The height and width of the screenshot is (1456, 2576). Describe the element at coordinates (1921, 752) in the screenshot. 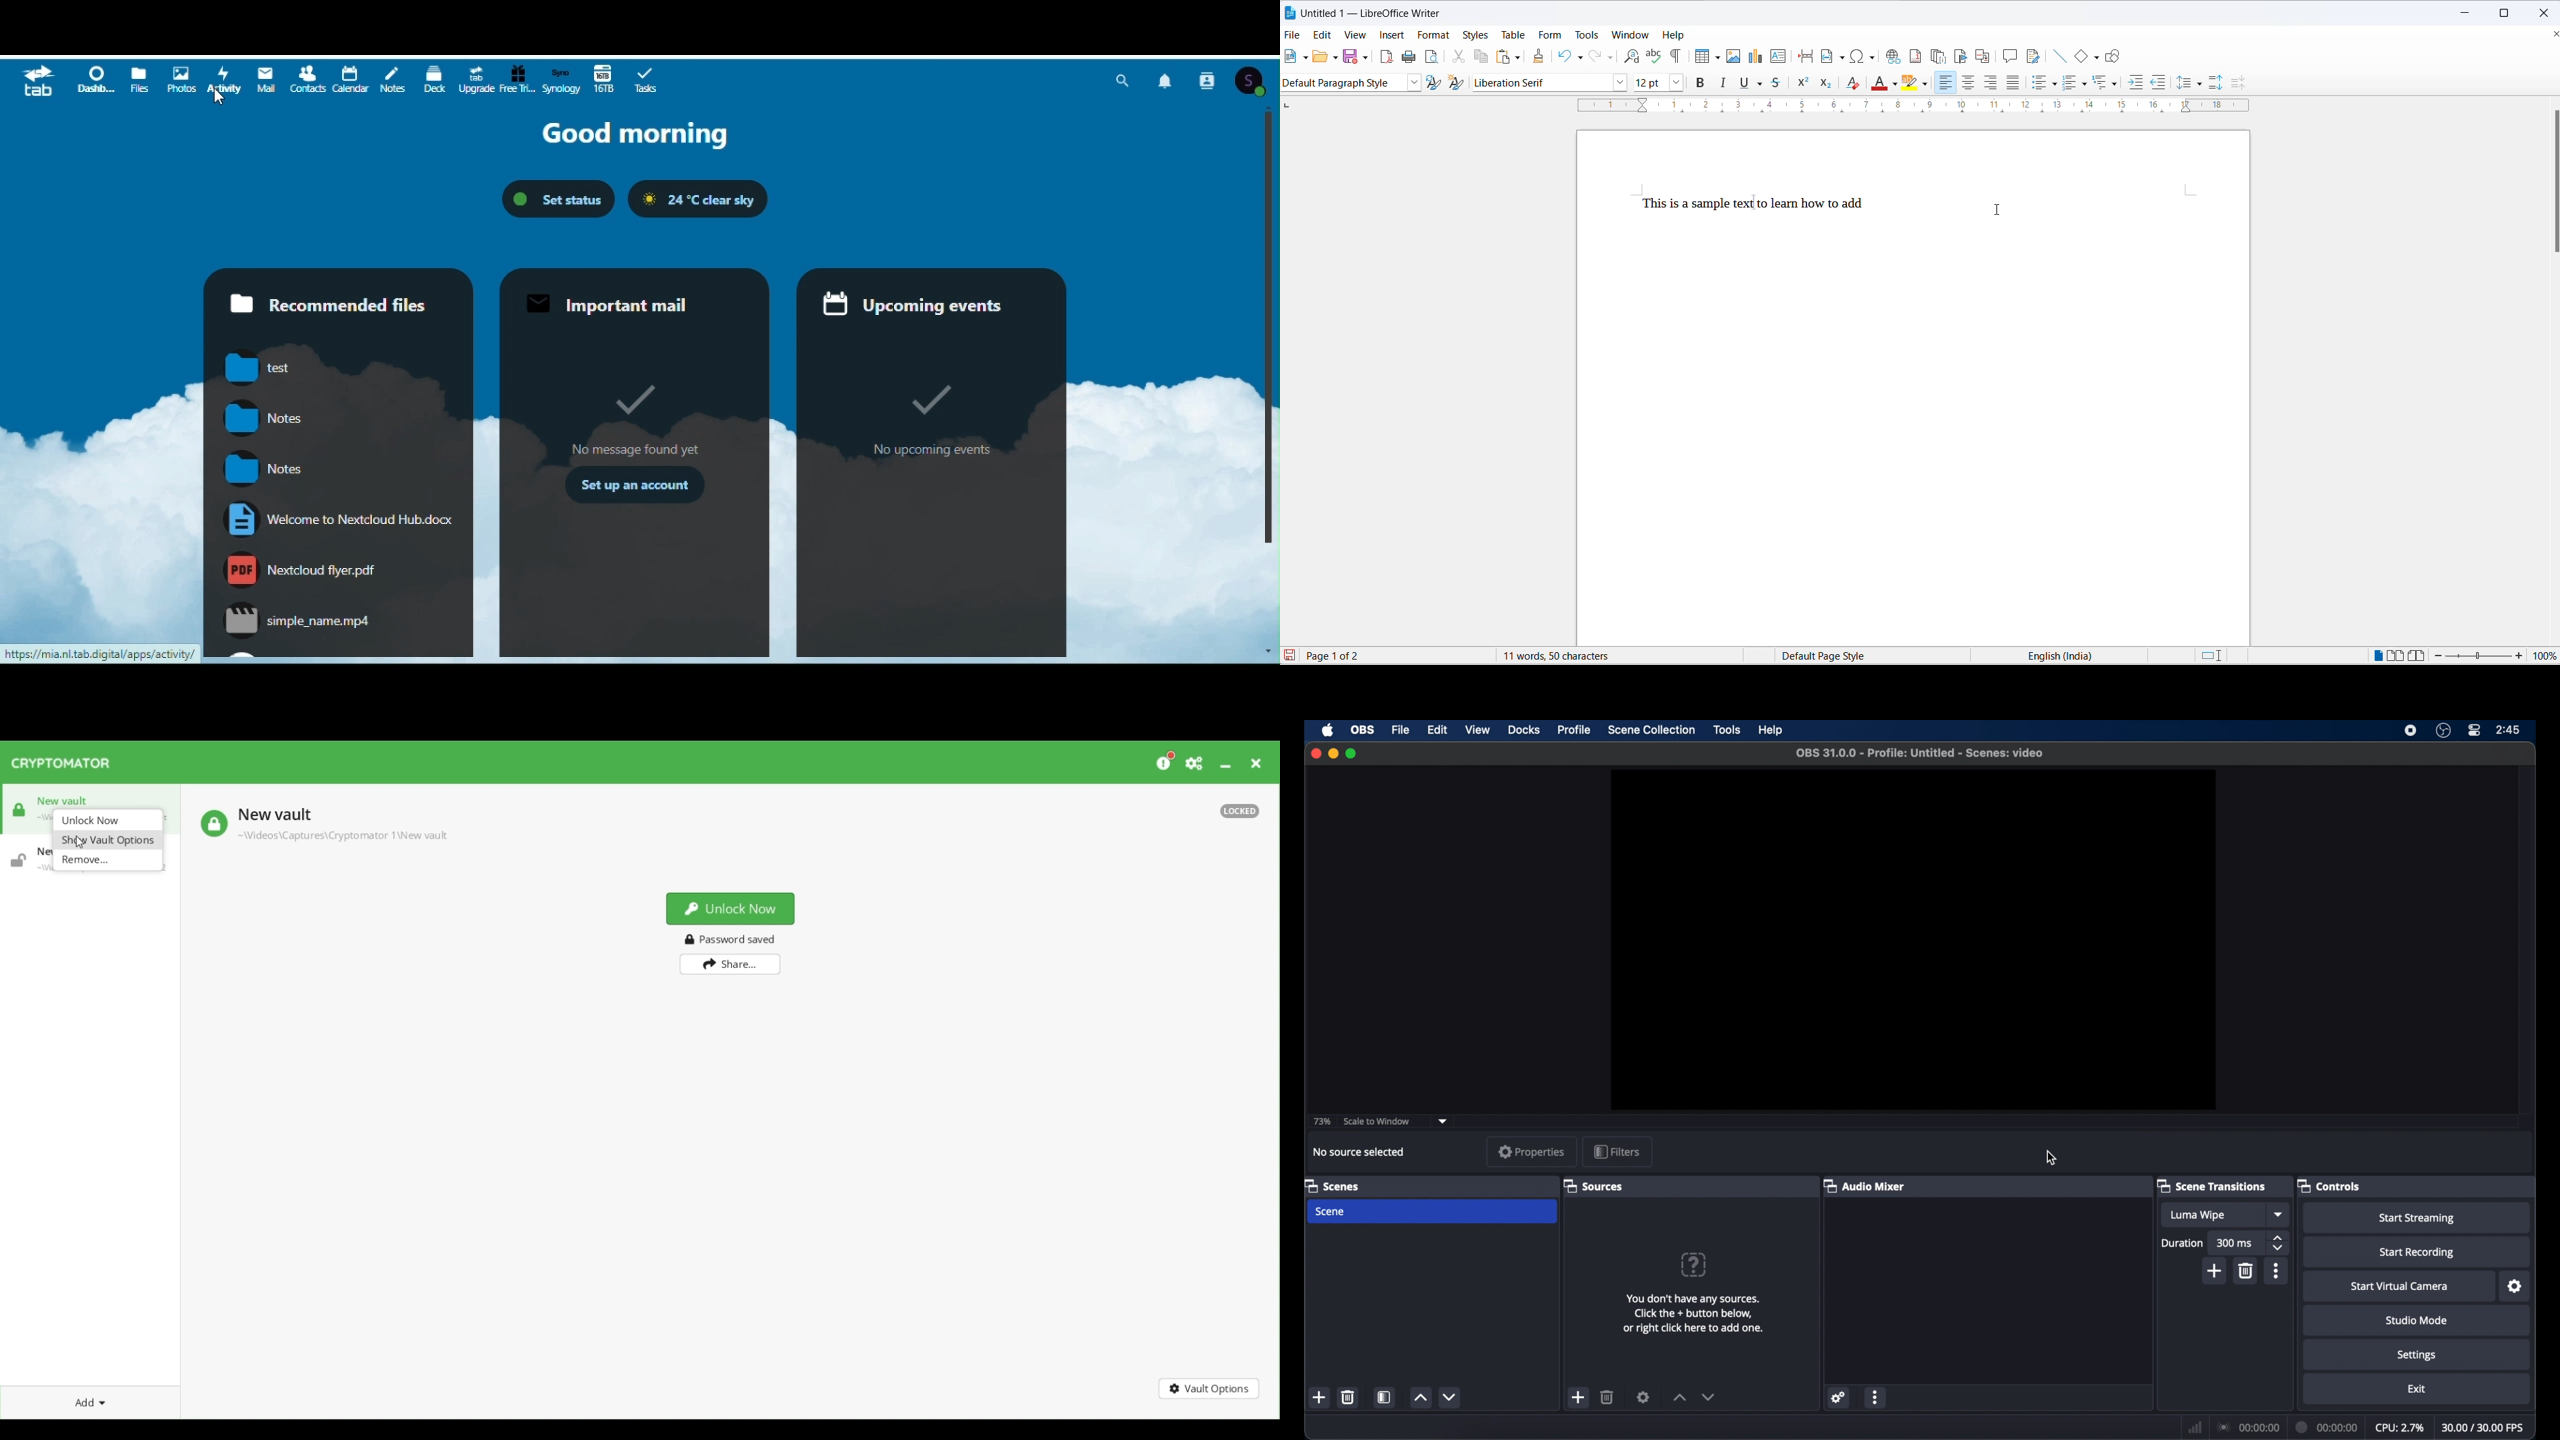

I see `file name` at that location.